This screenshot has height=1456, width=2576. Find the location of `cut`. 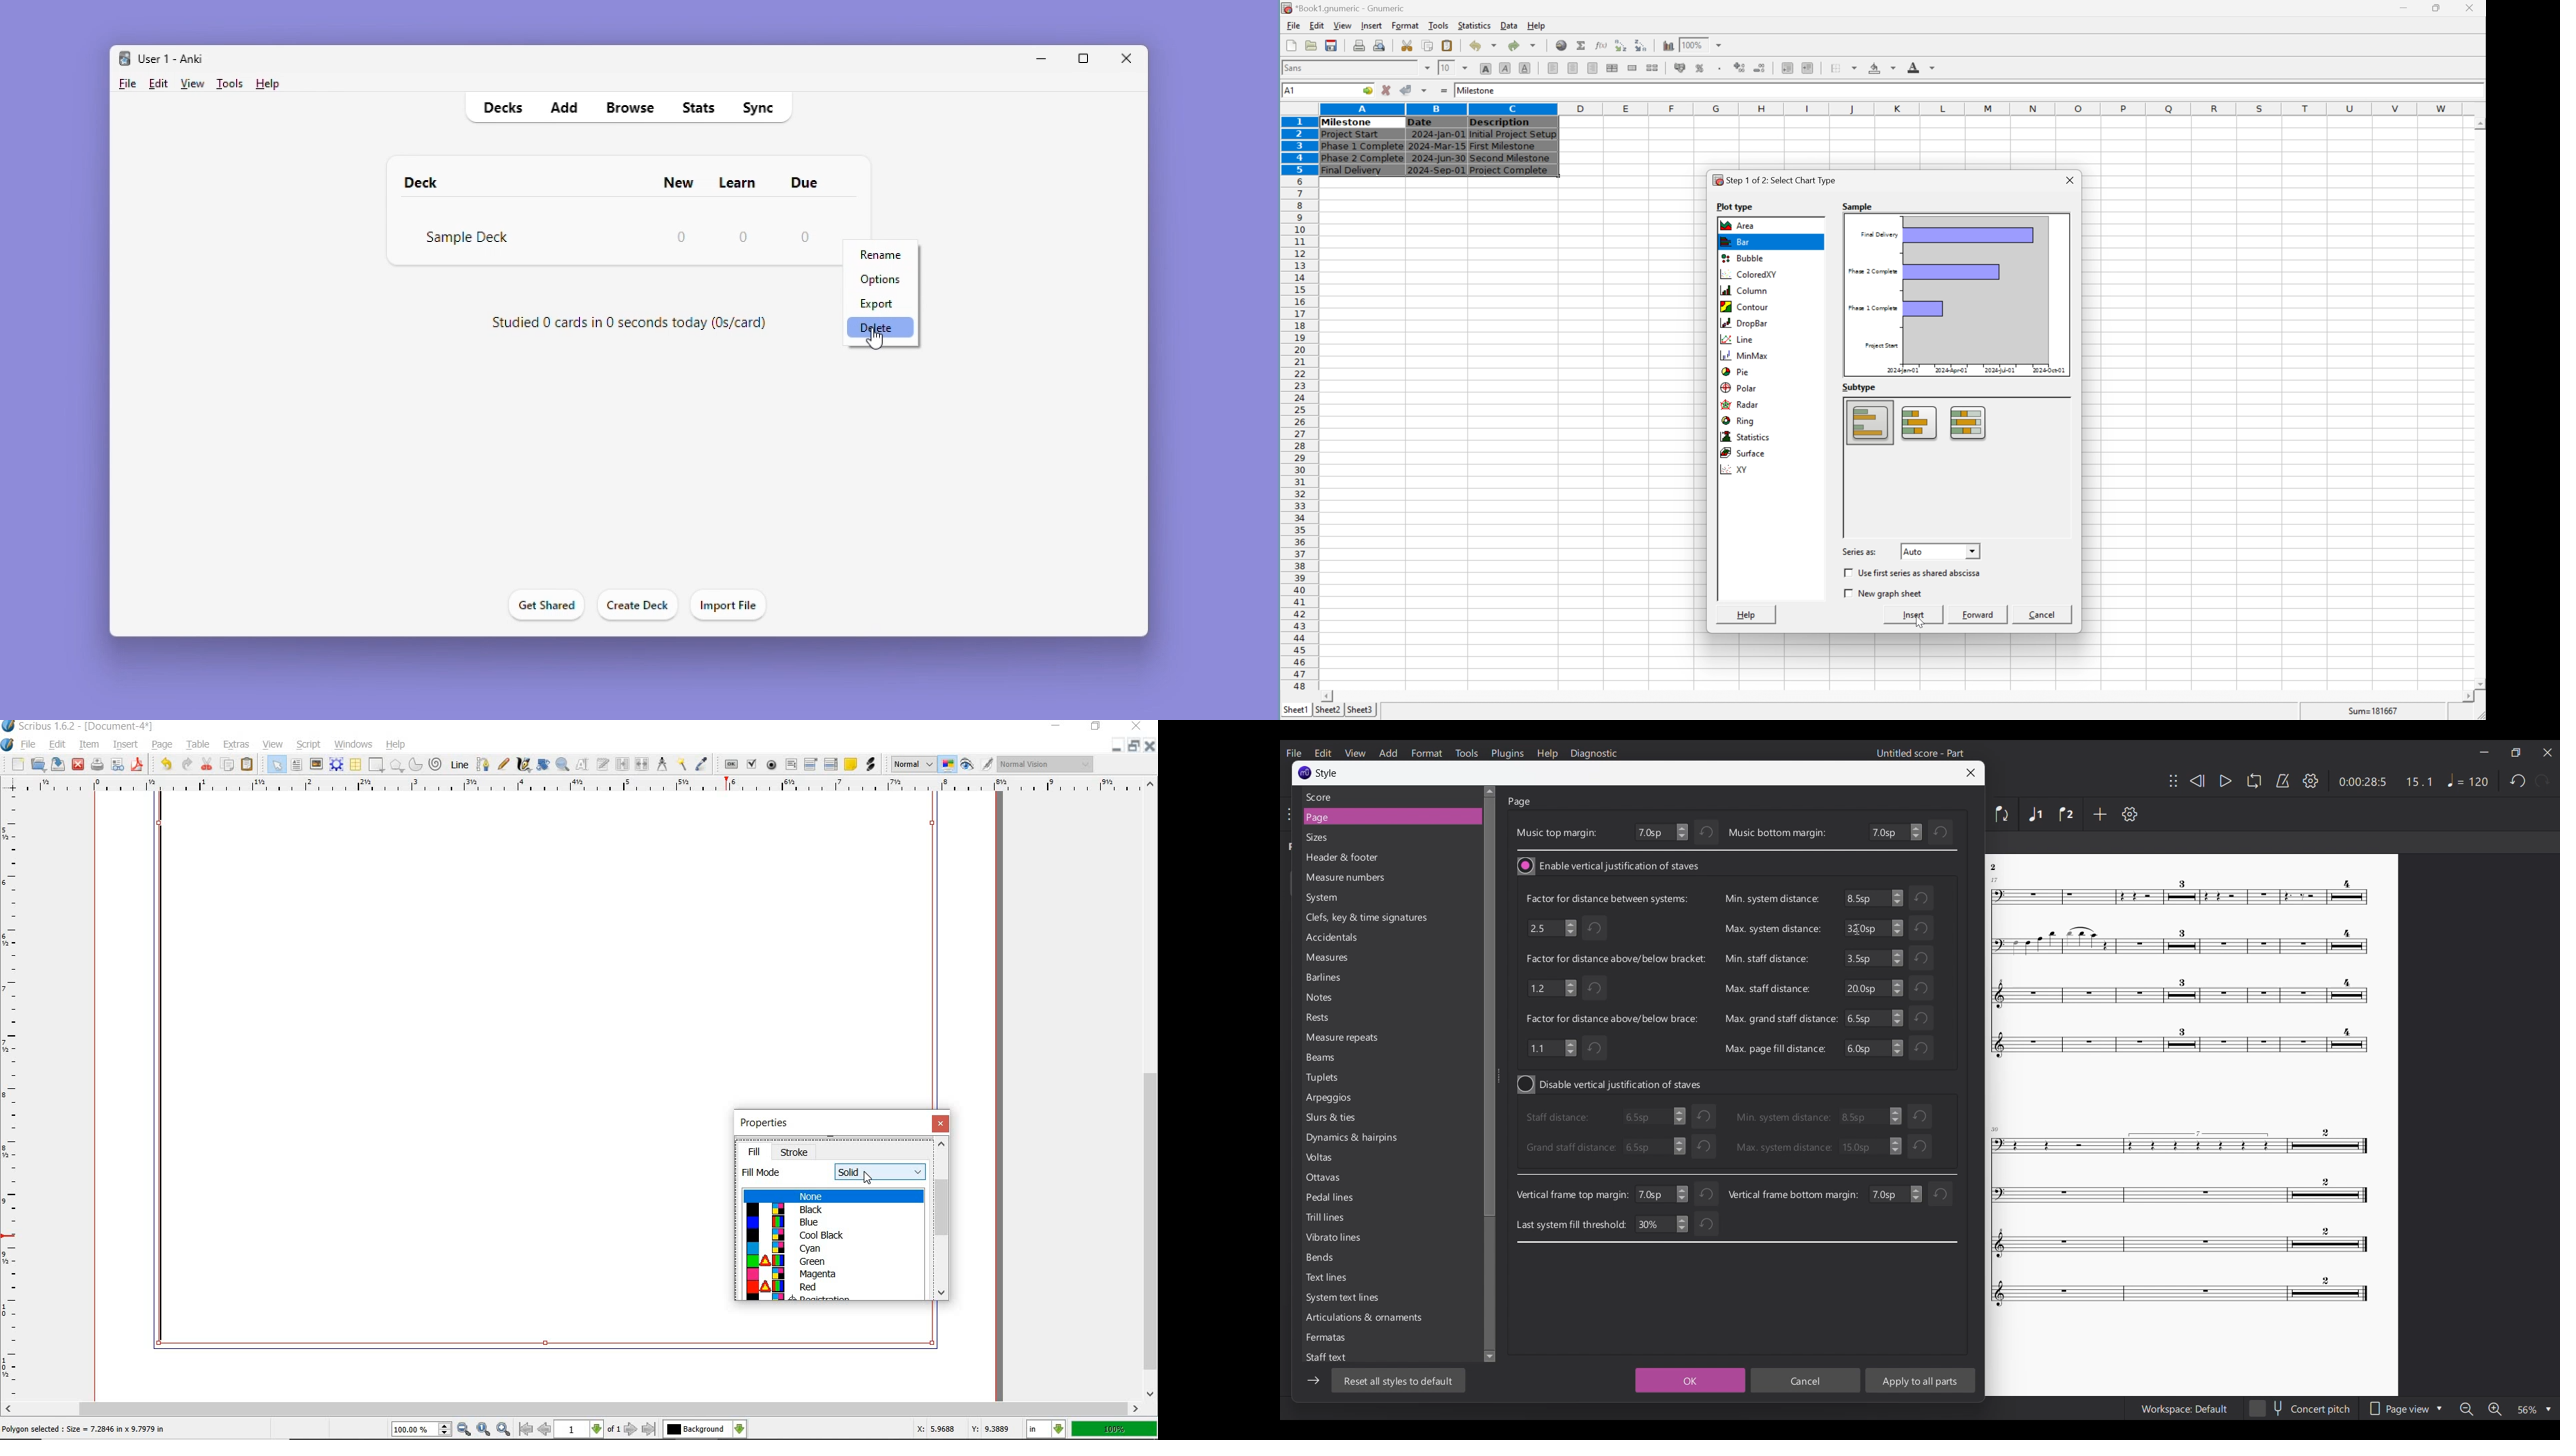

cut is located at coordinates (1408, 45).